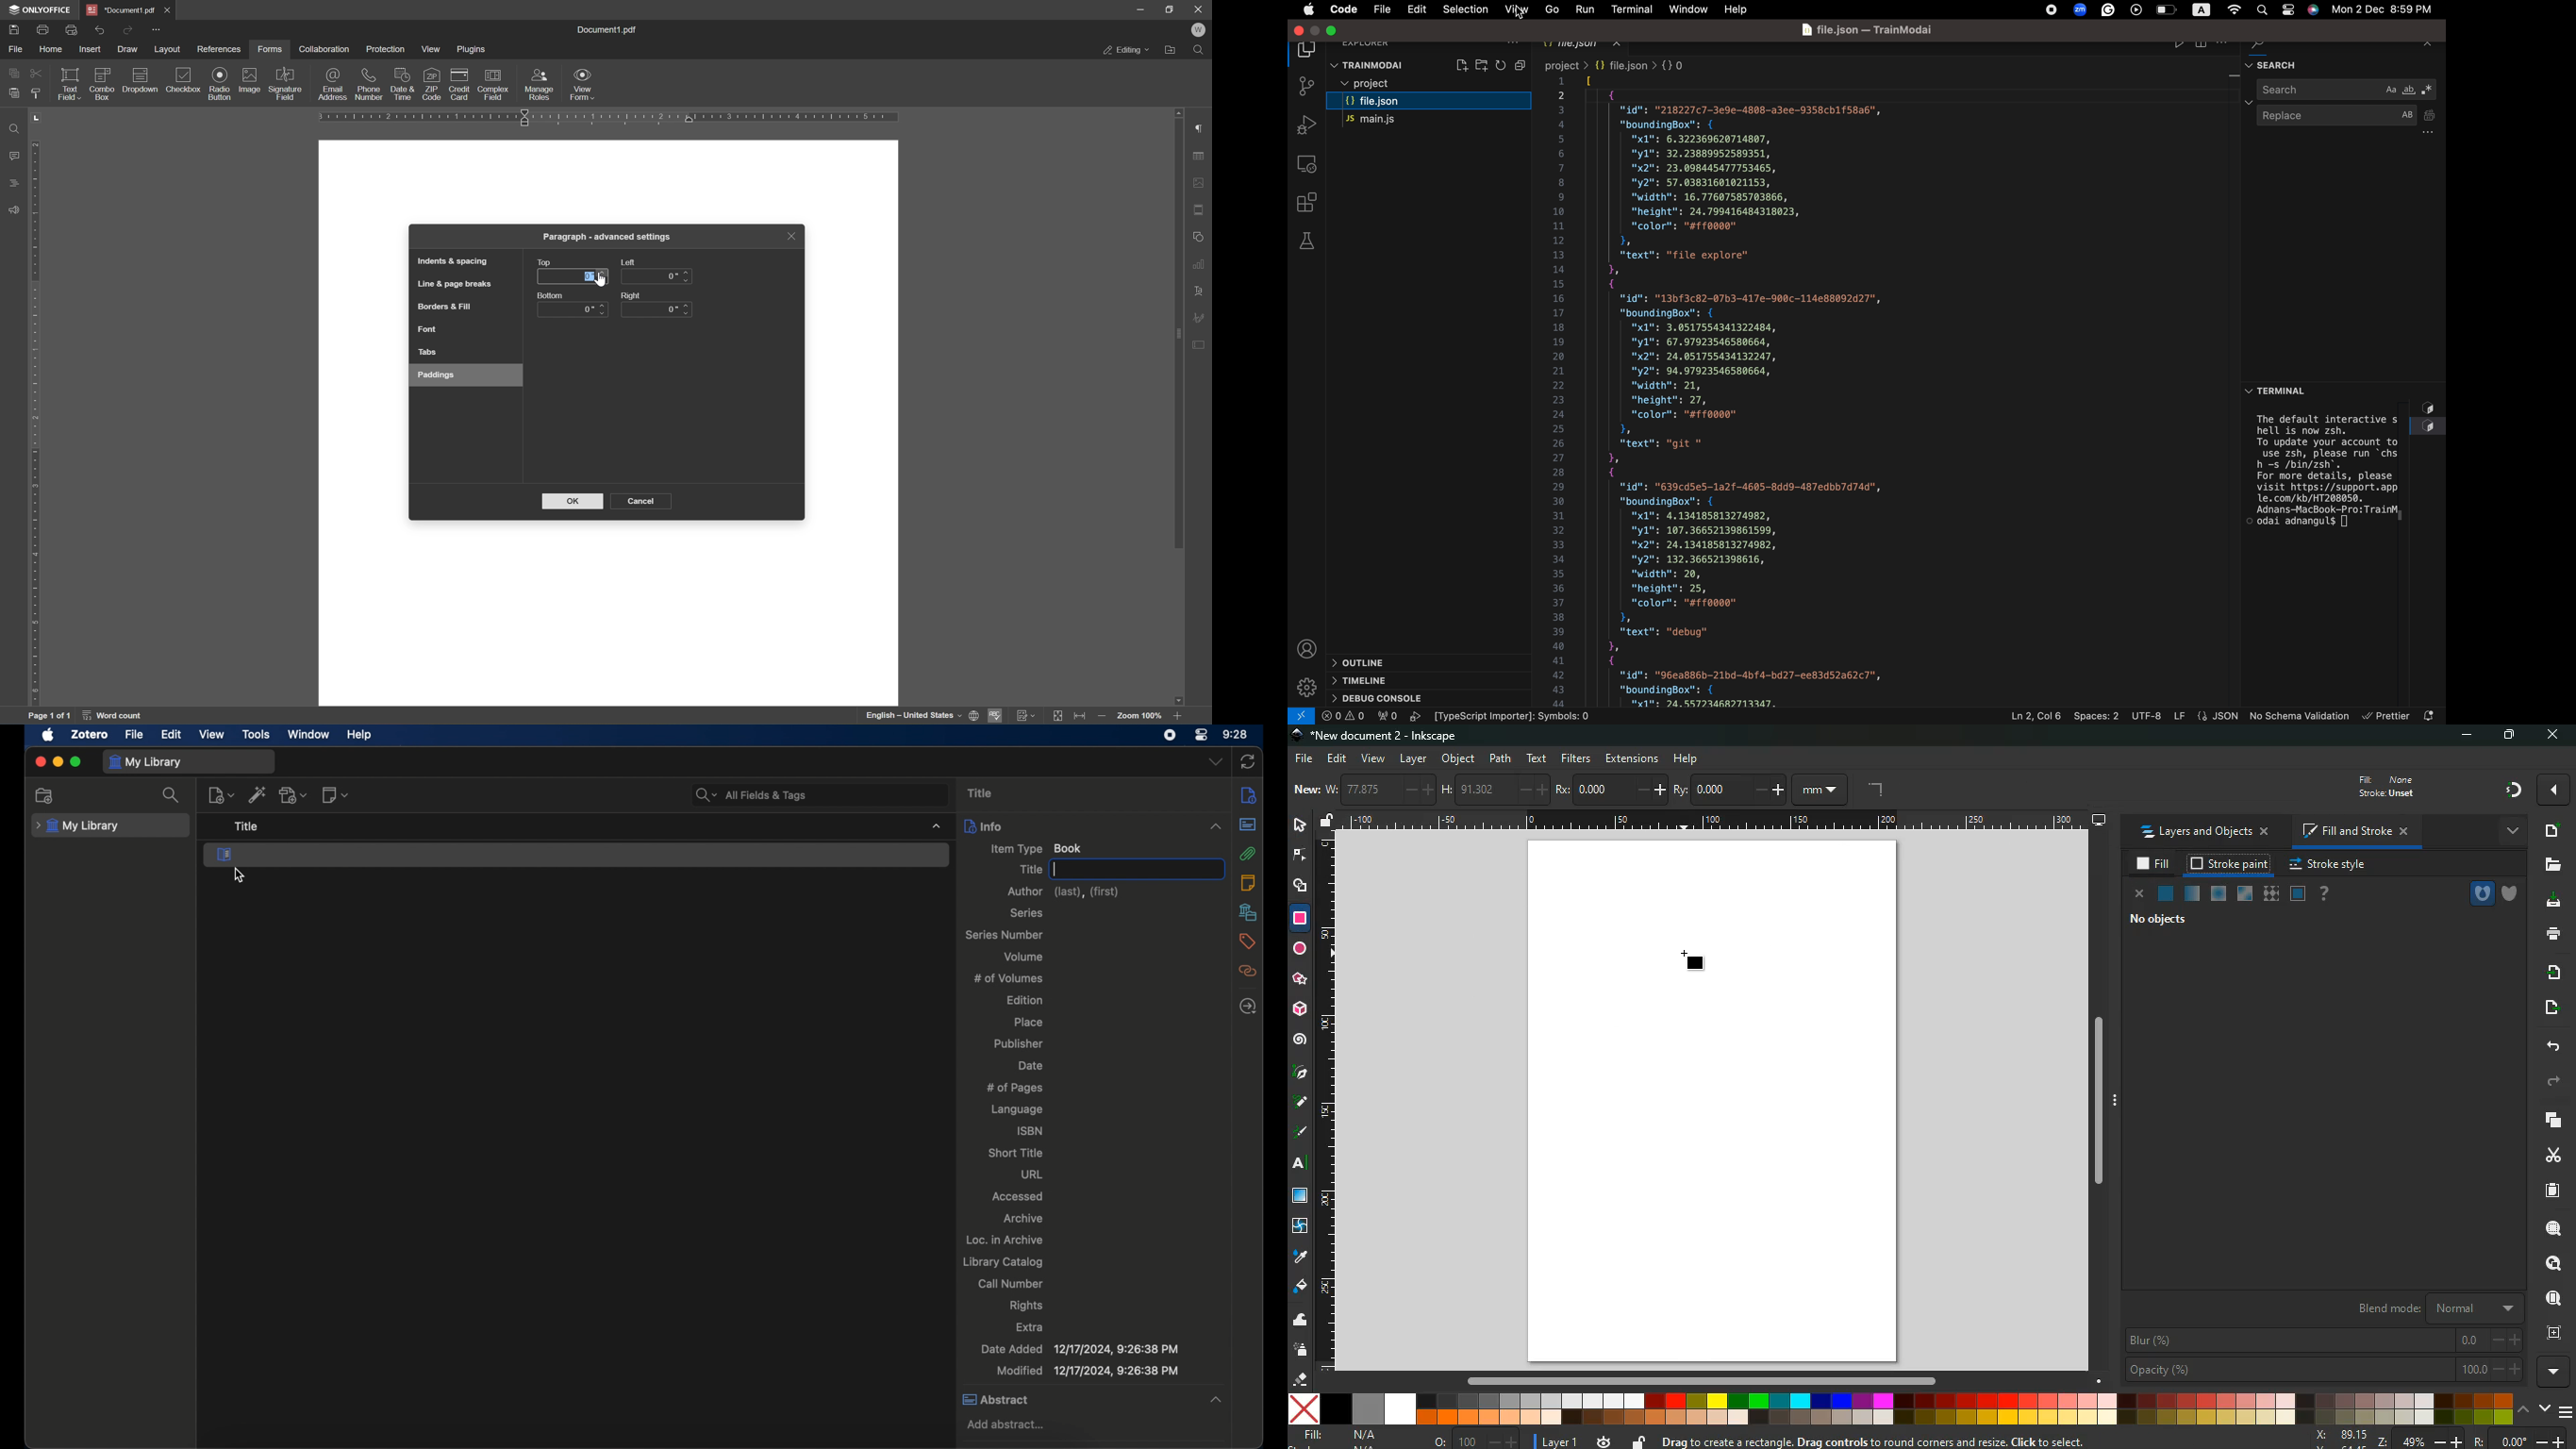 The width and height of the screenshot is (2576, 1456). I want to click on dropdown, so click(937, 826).